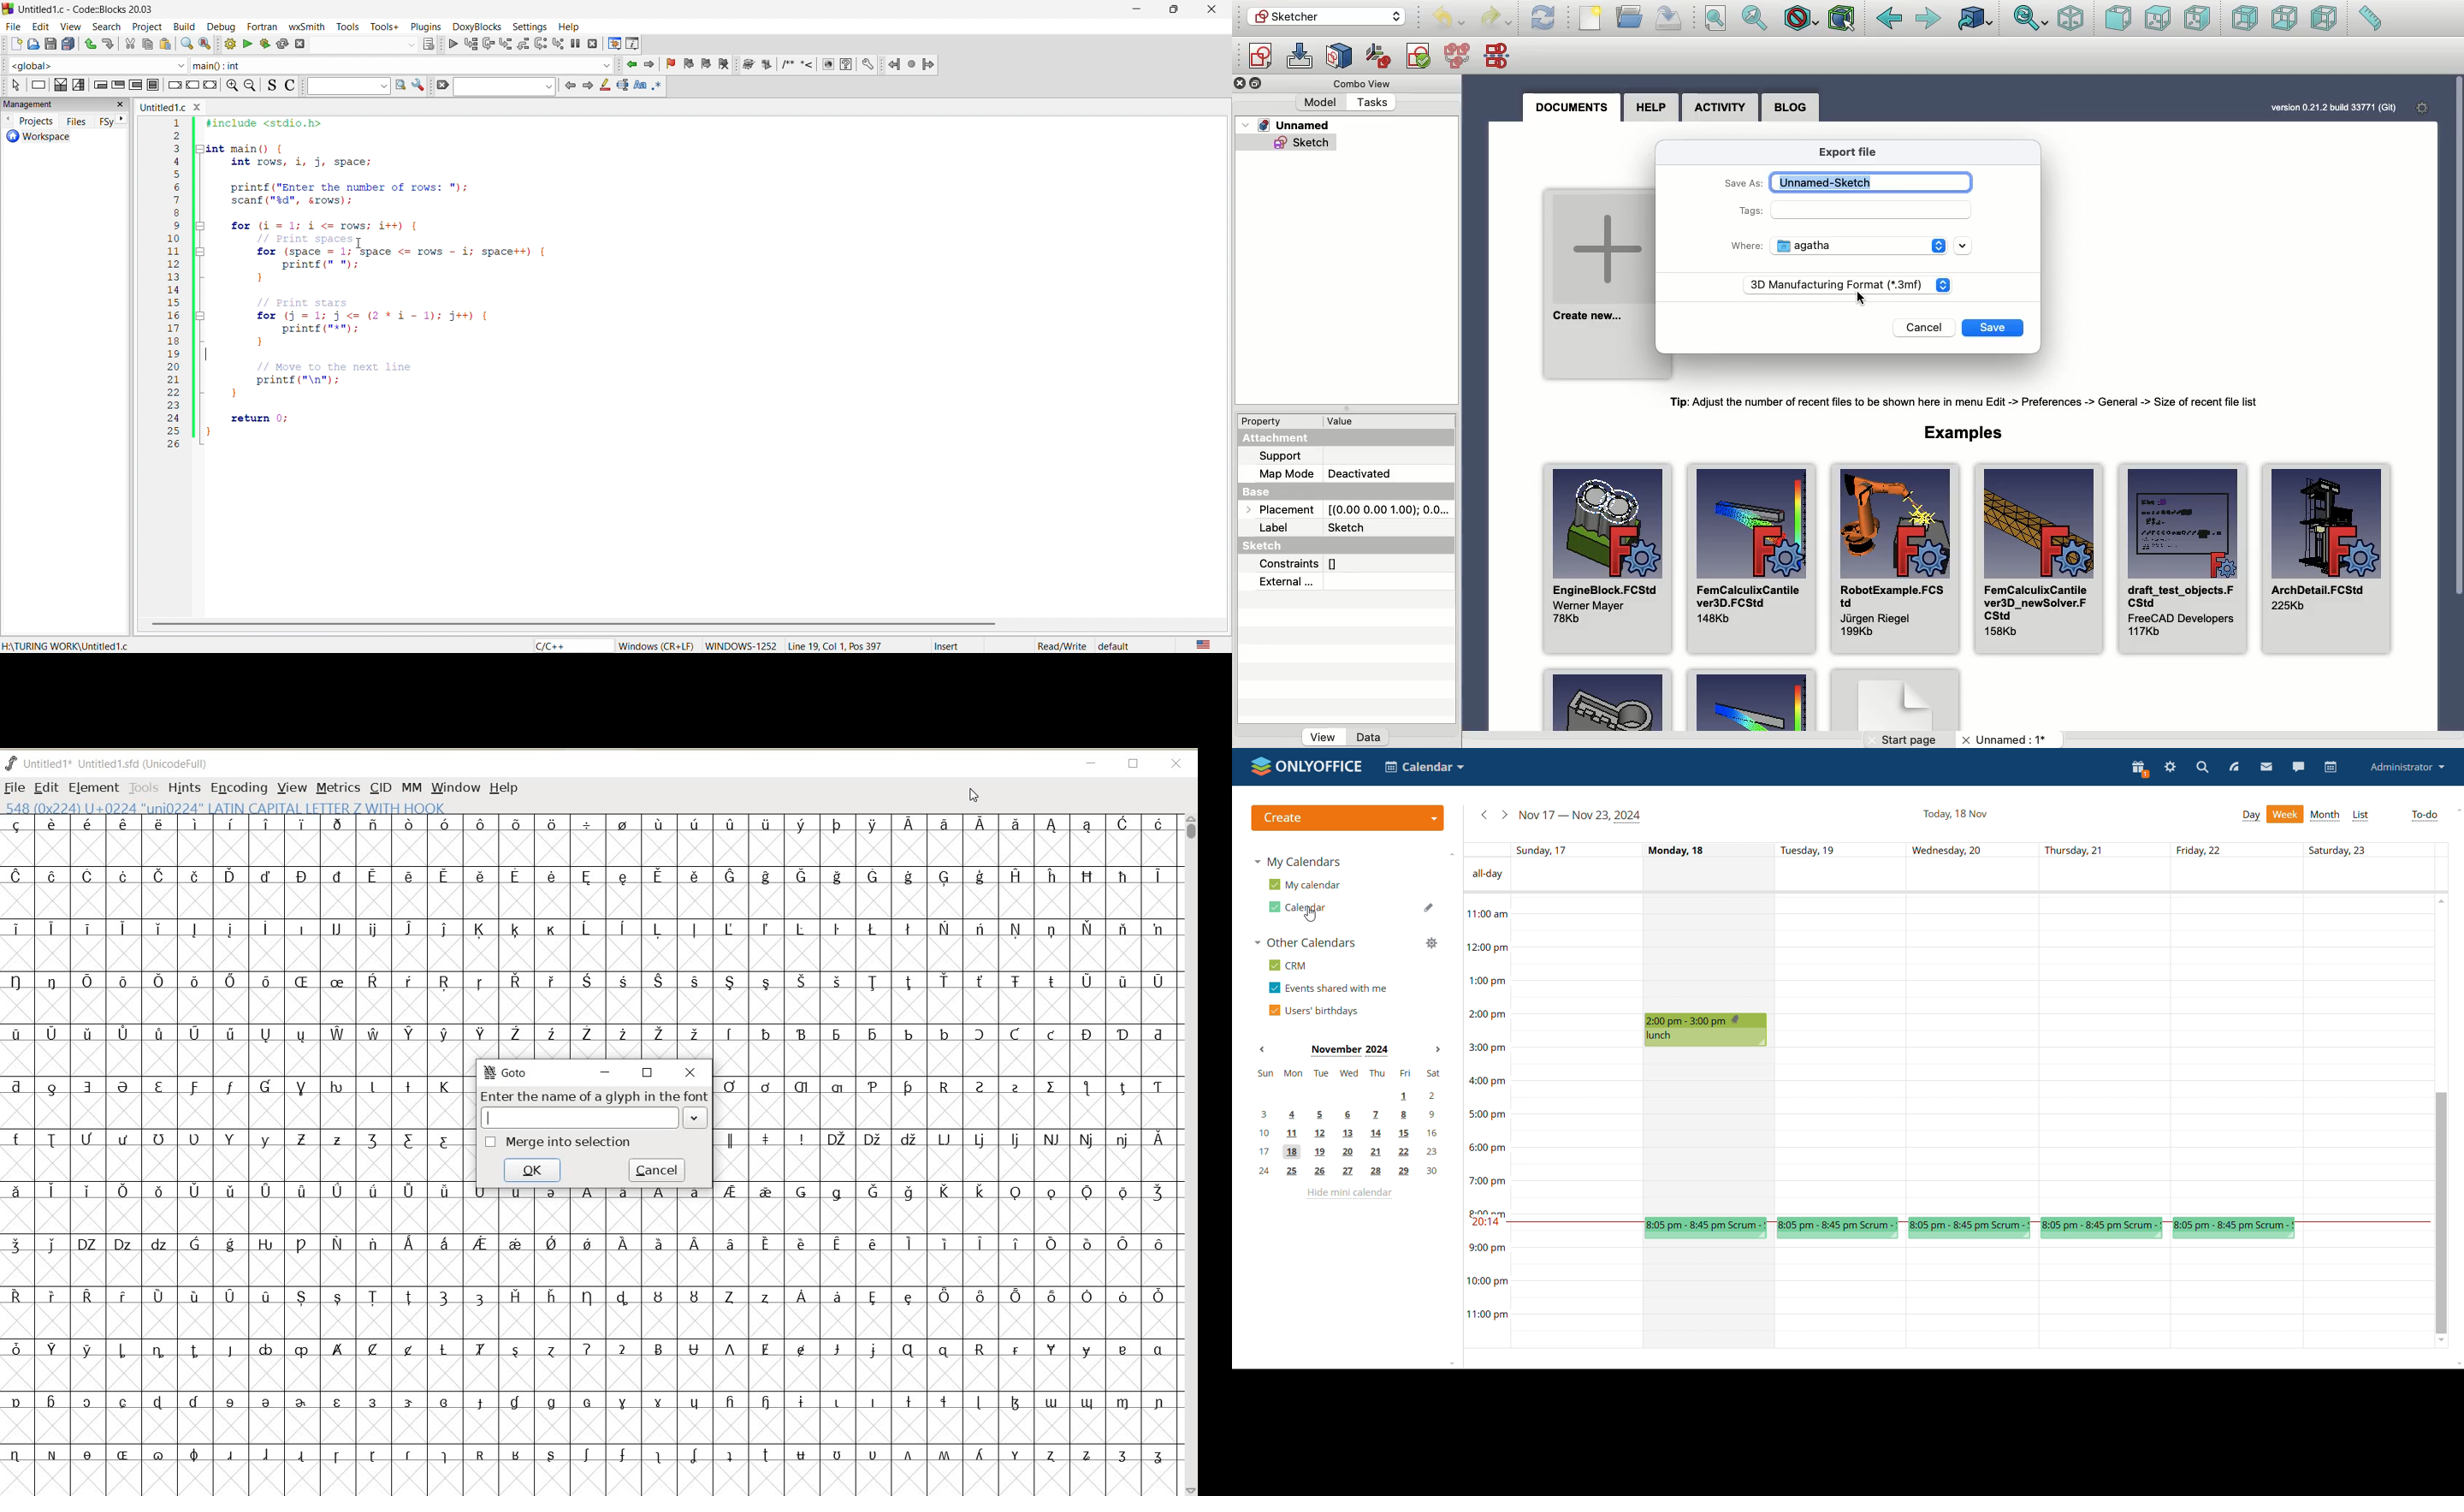  What do you see at coordinates (1894, 557) in the screenshot?
I see `RobotExample.FCStd Jurgen Riegel 199Kb` at bounding box center [1894, 557].